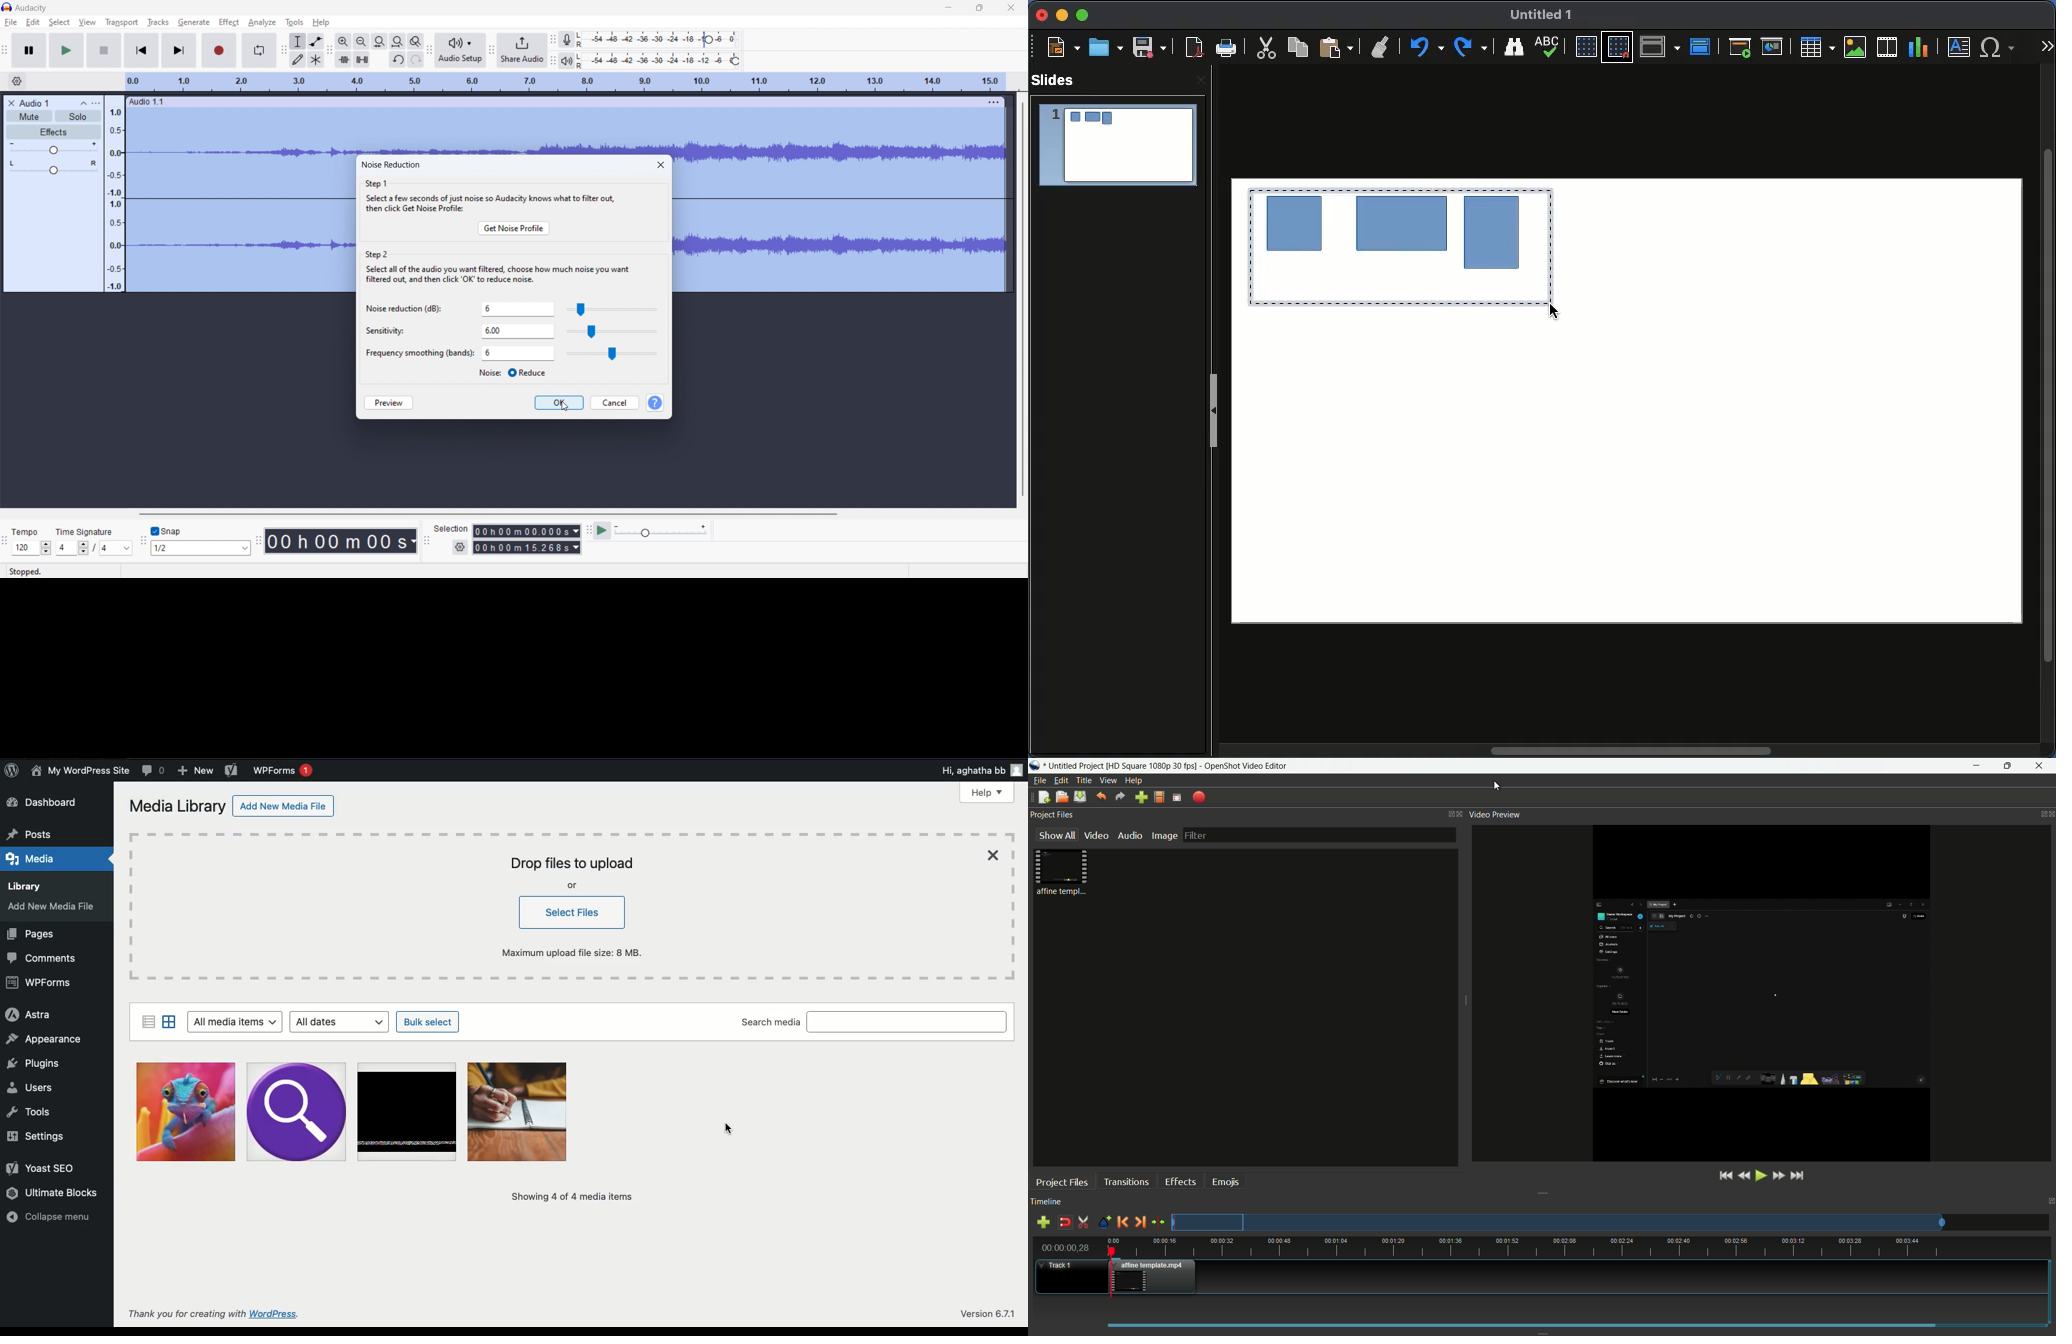 This screenshot has width=2072, height=1344. I want to click on title, so click(32, 8).